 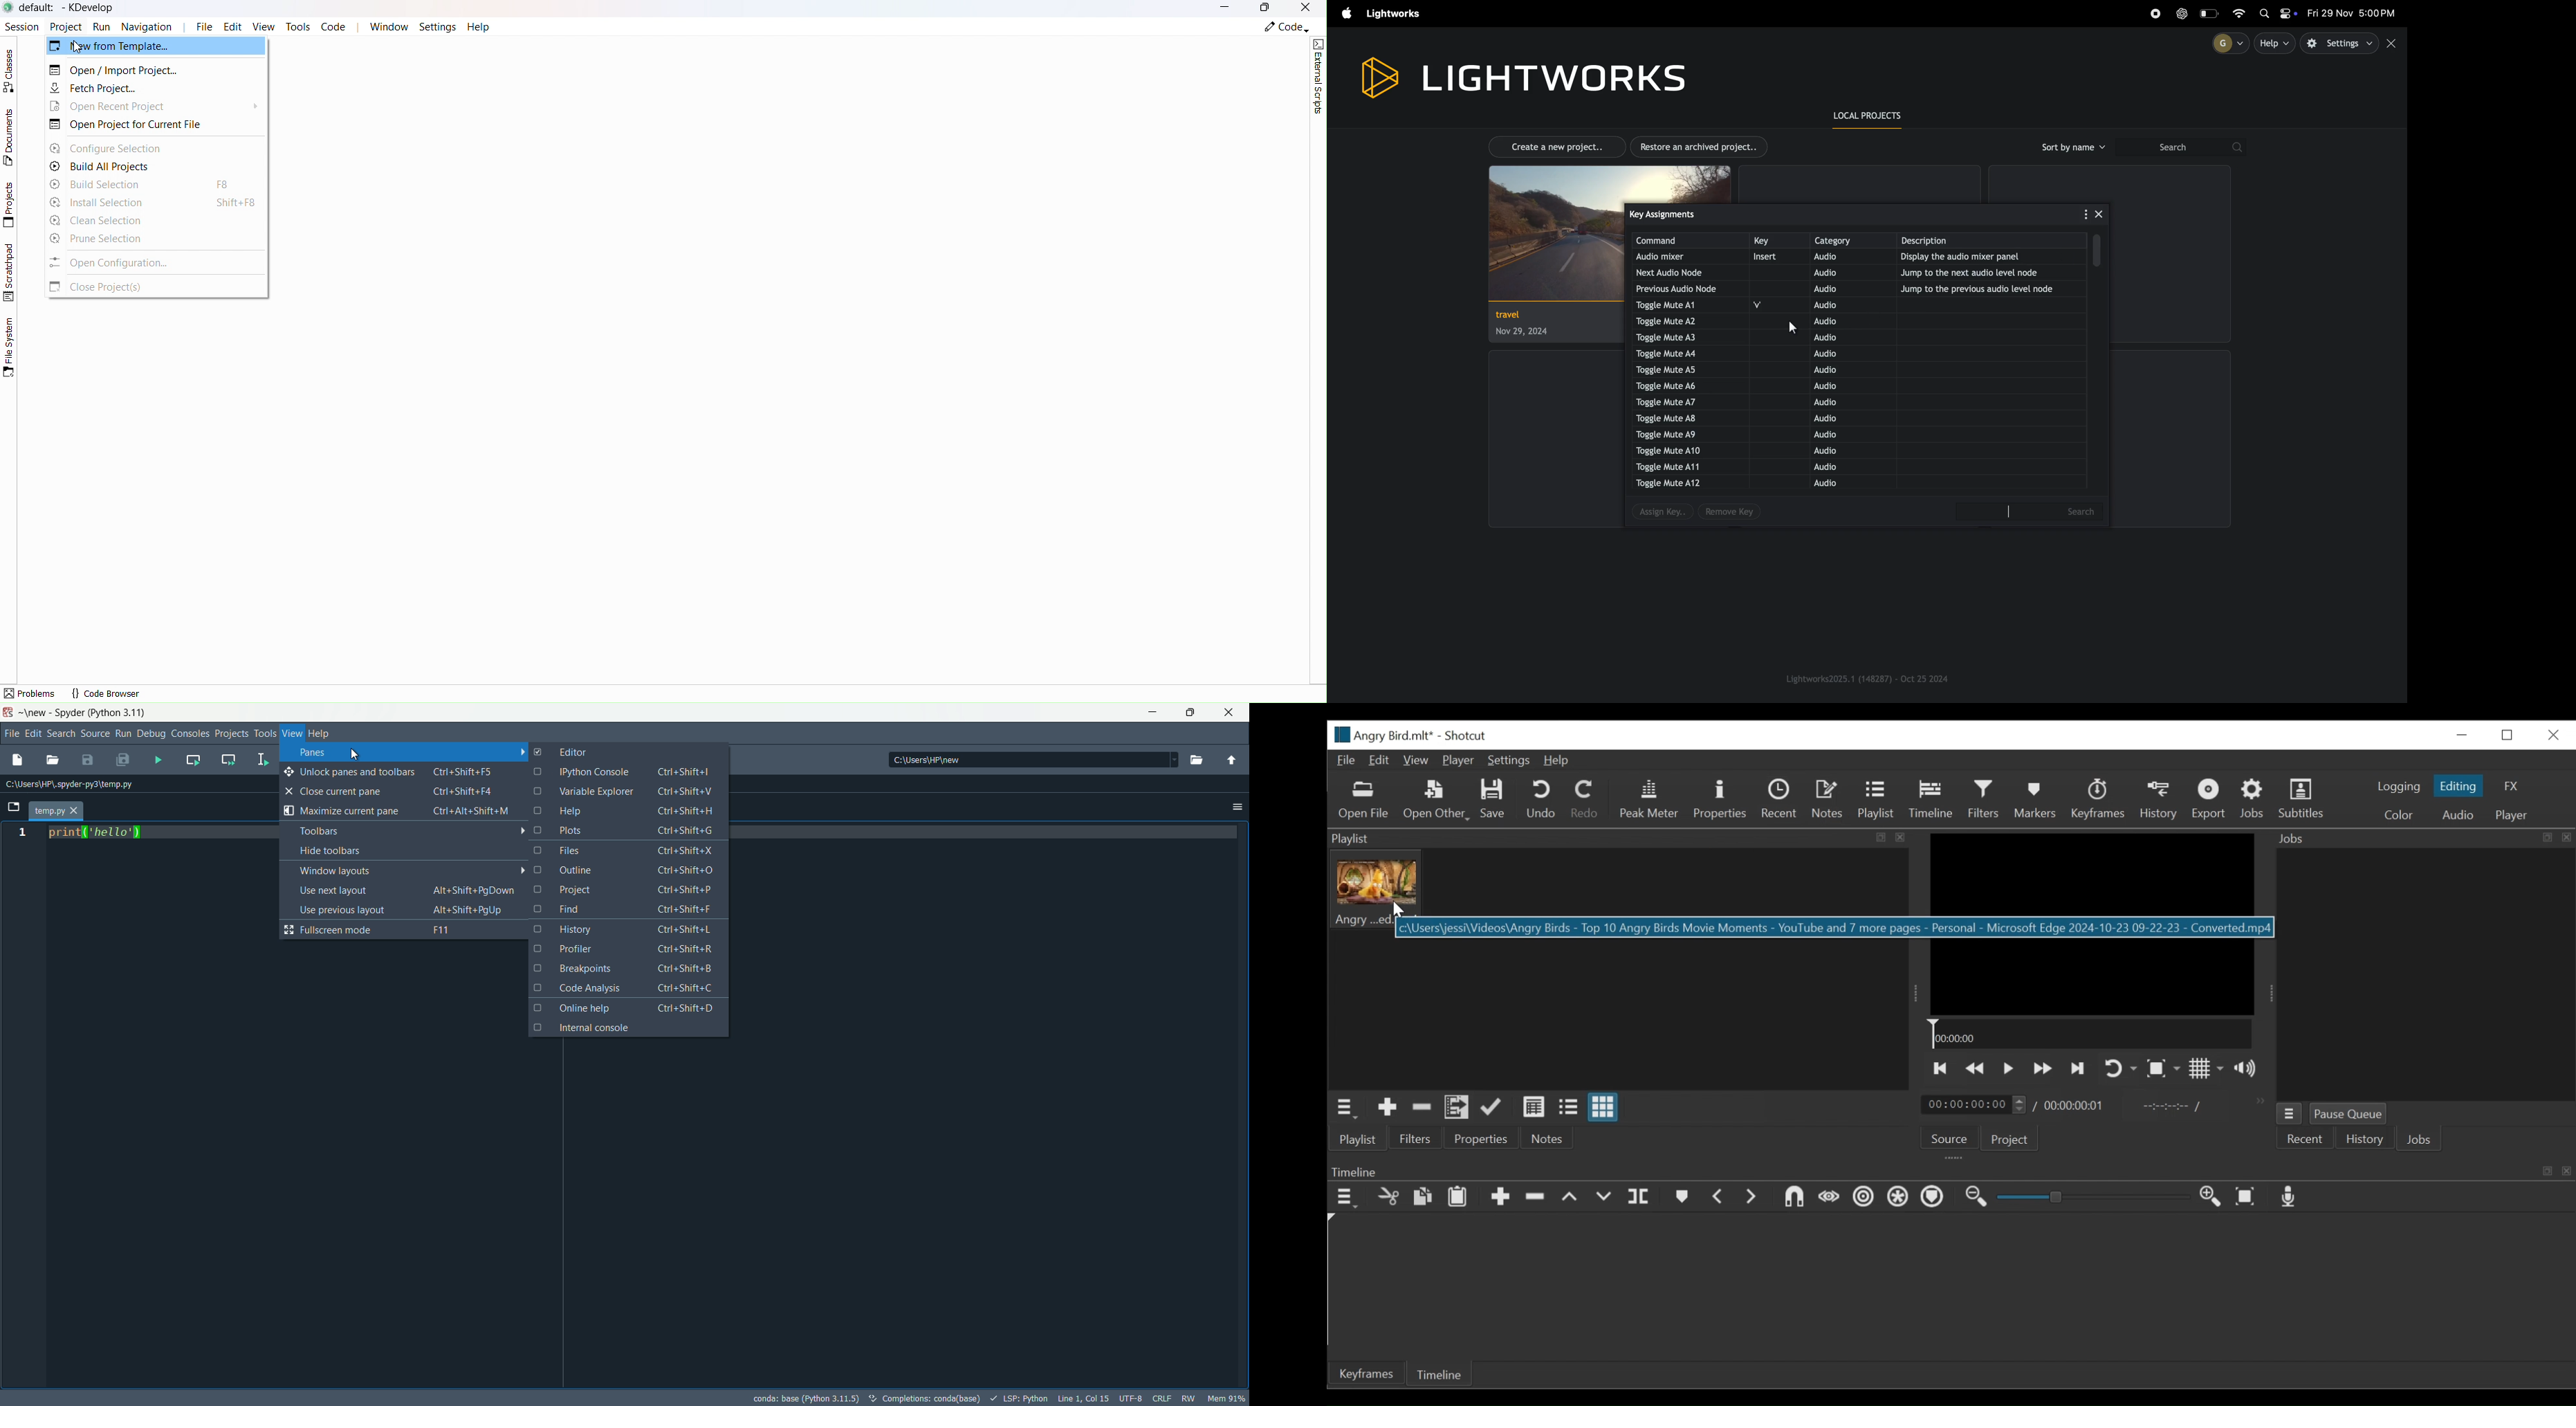 What do you see at coordinates (1840, 273) in the screenshot?
I see `audio` at bounding box center [1840, 273].